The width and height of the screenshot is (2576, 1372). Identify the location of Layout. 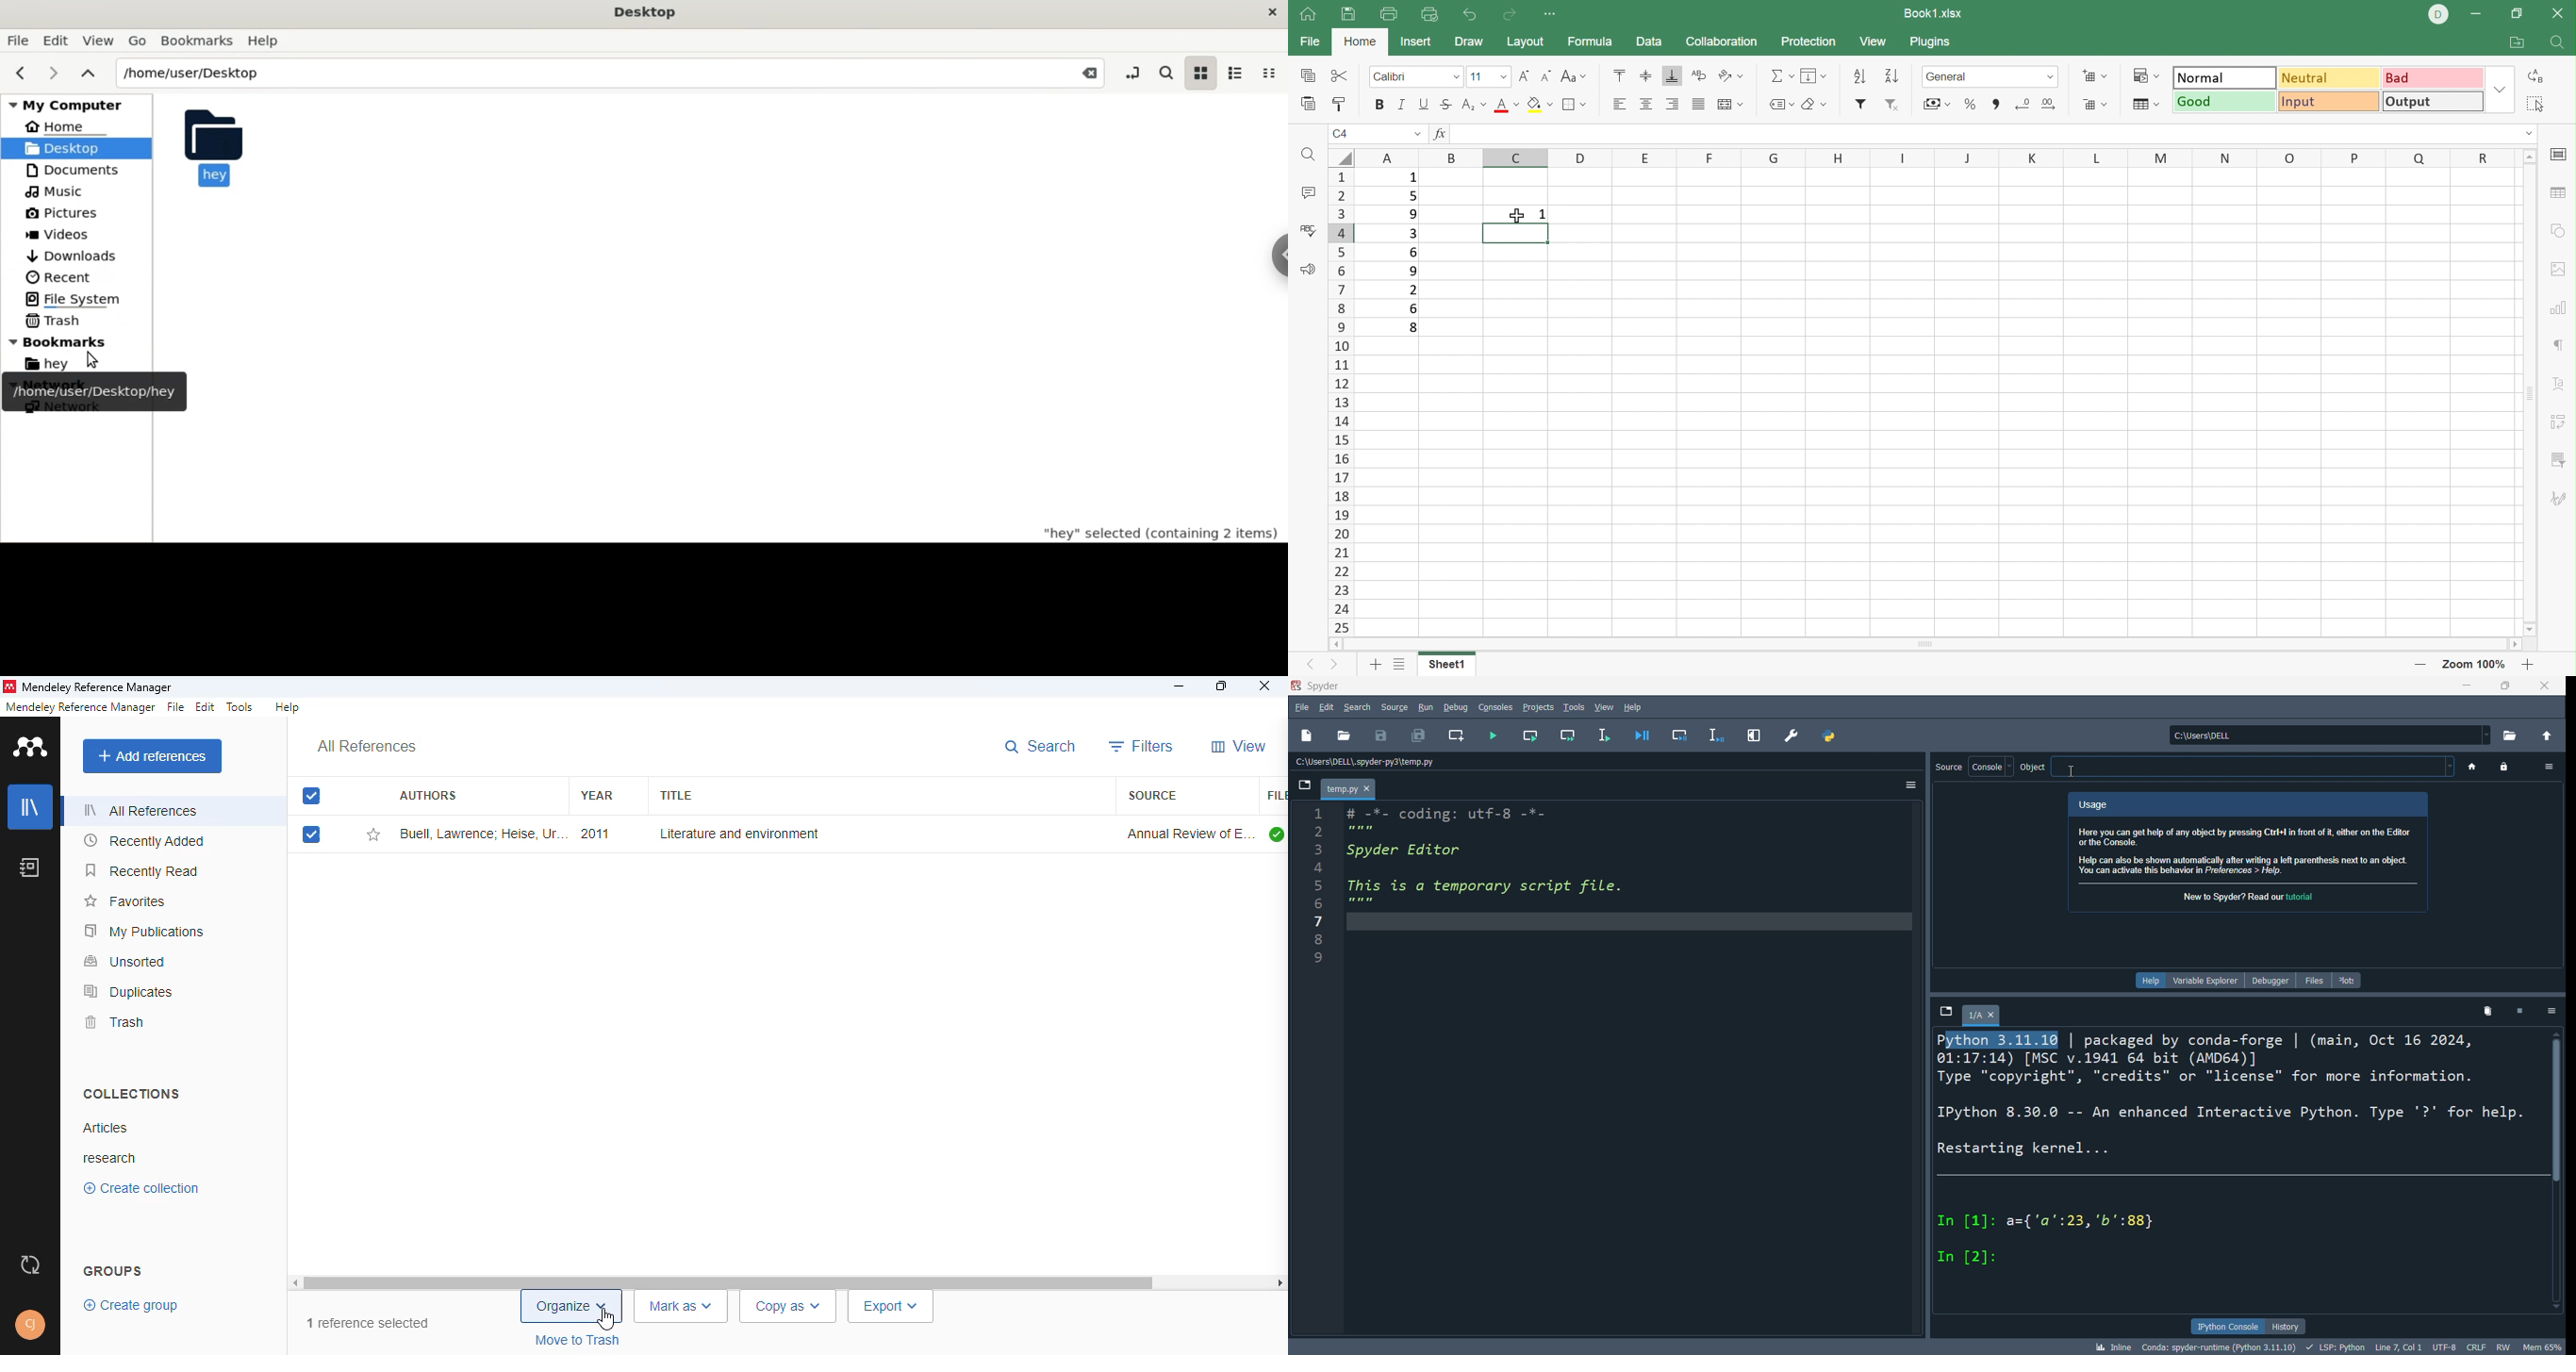
(1526, 40).